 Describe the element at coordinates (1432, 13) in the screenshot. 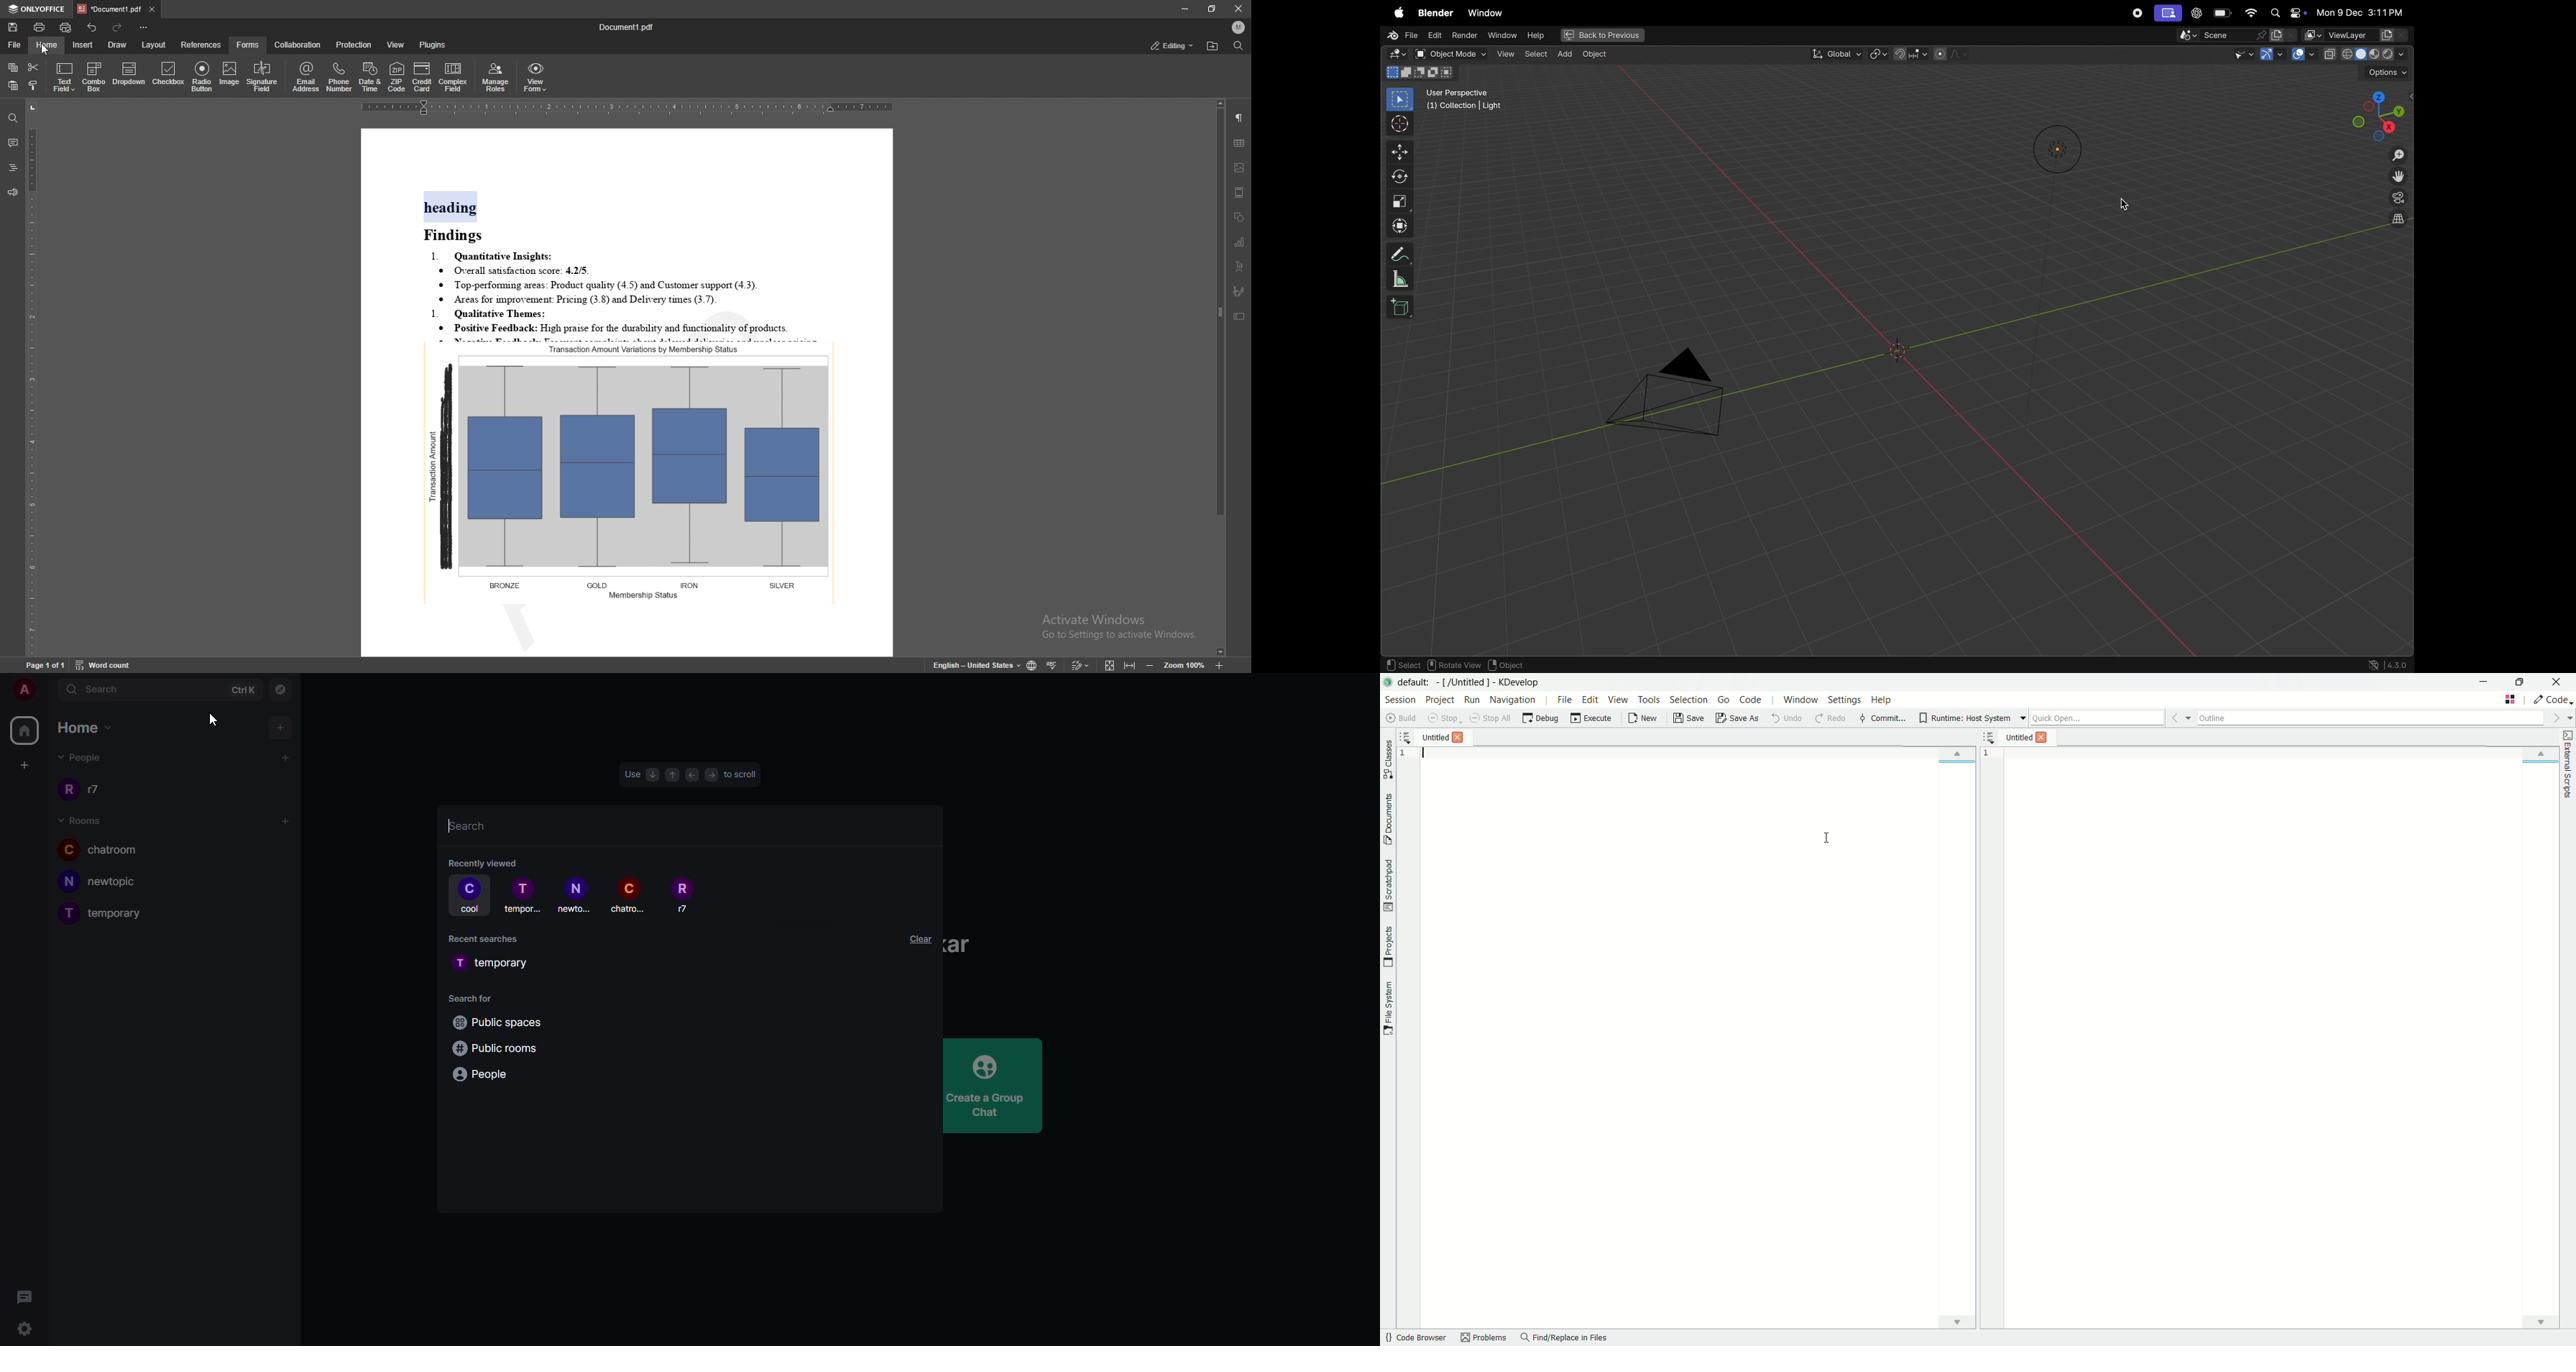

I see `blender` at that location.